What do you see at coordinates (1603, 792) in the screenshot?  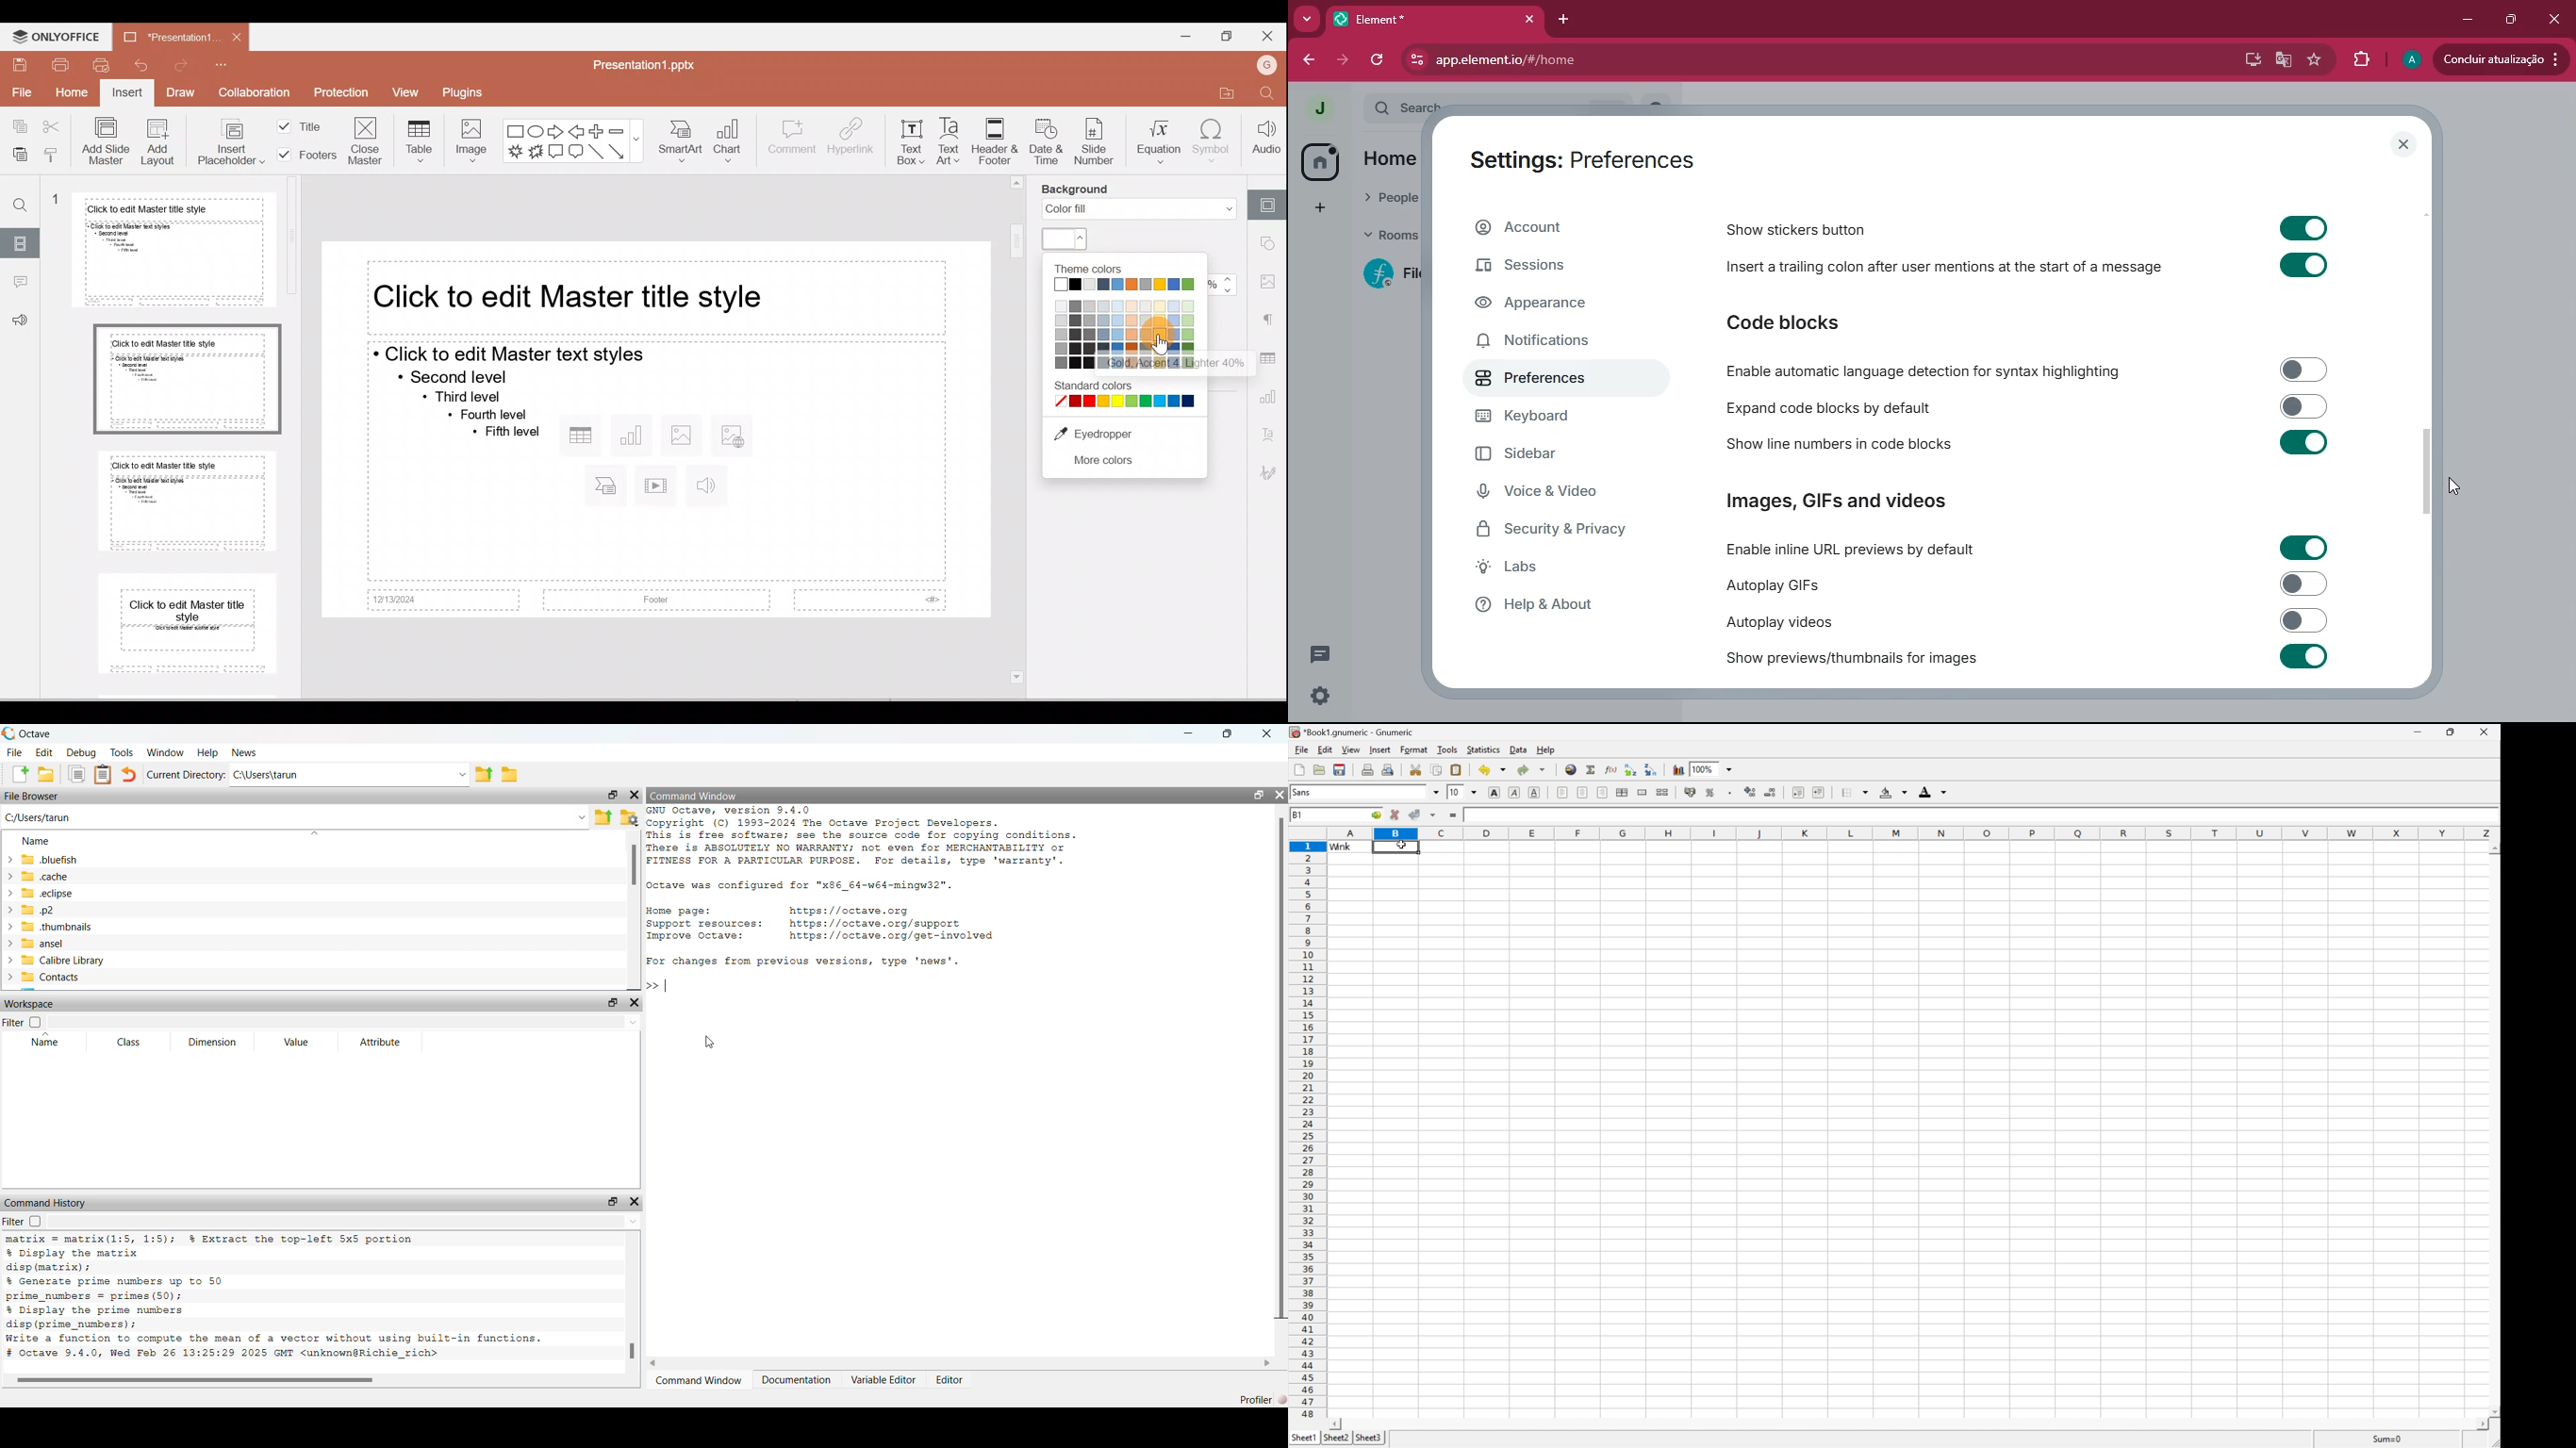 I see `align right` at bounding box center [1603, 792].